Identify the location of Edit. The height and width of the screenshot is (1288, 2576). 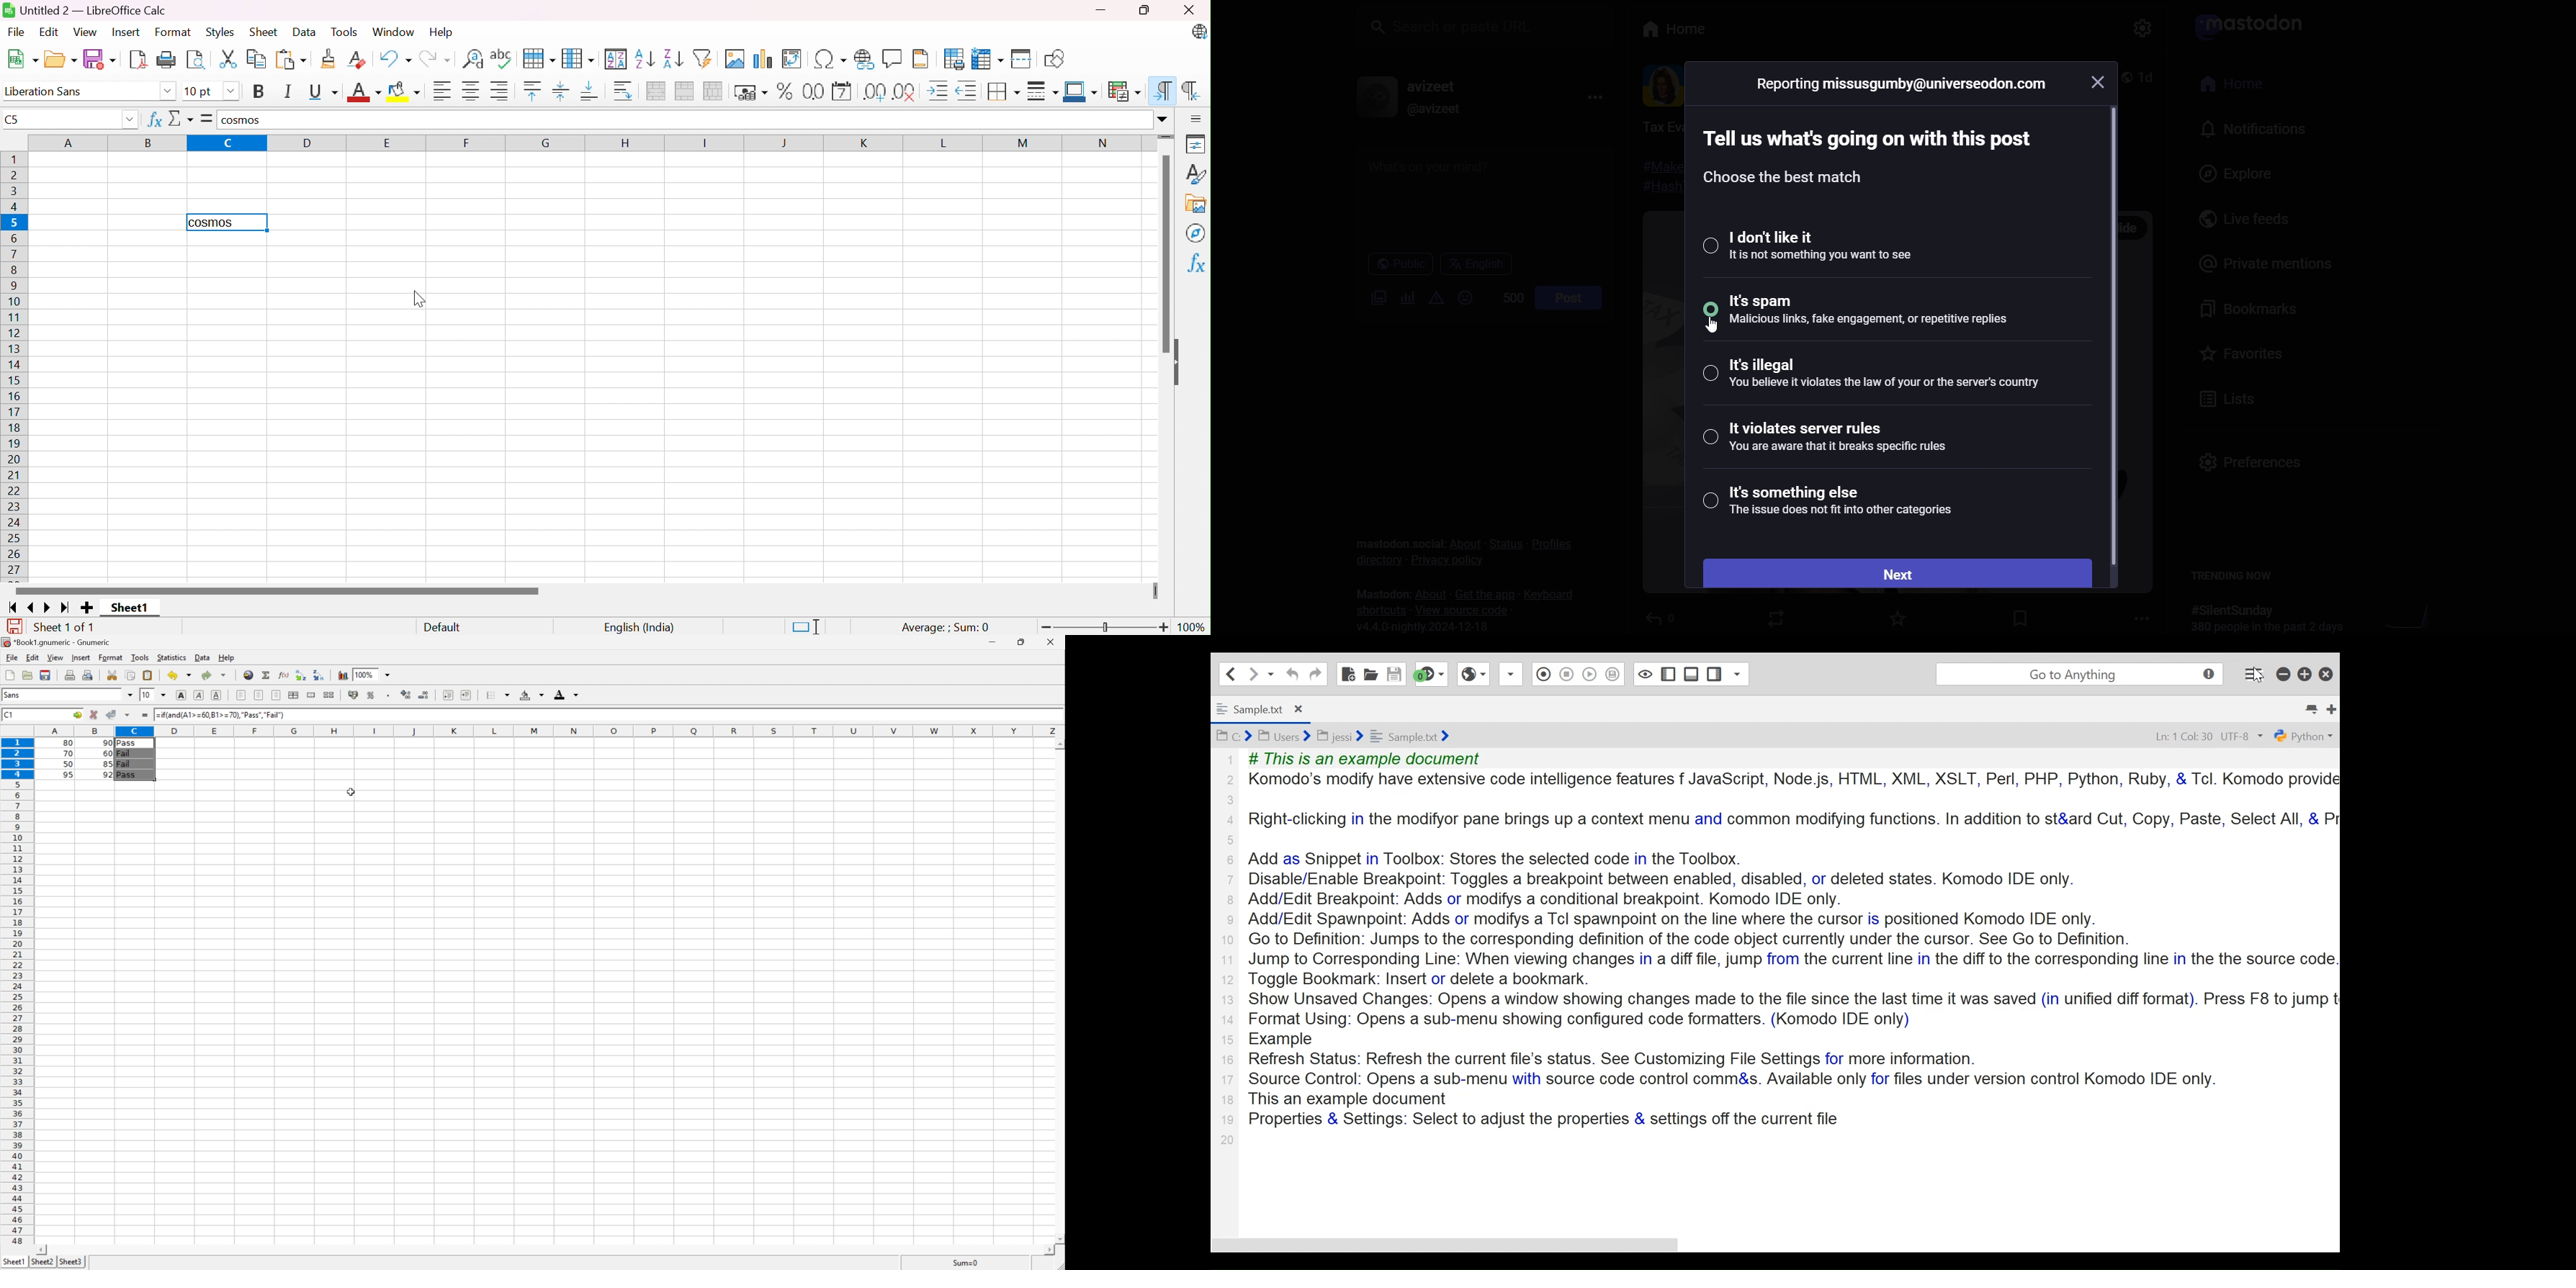
(52, 33).